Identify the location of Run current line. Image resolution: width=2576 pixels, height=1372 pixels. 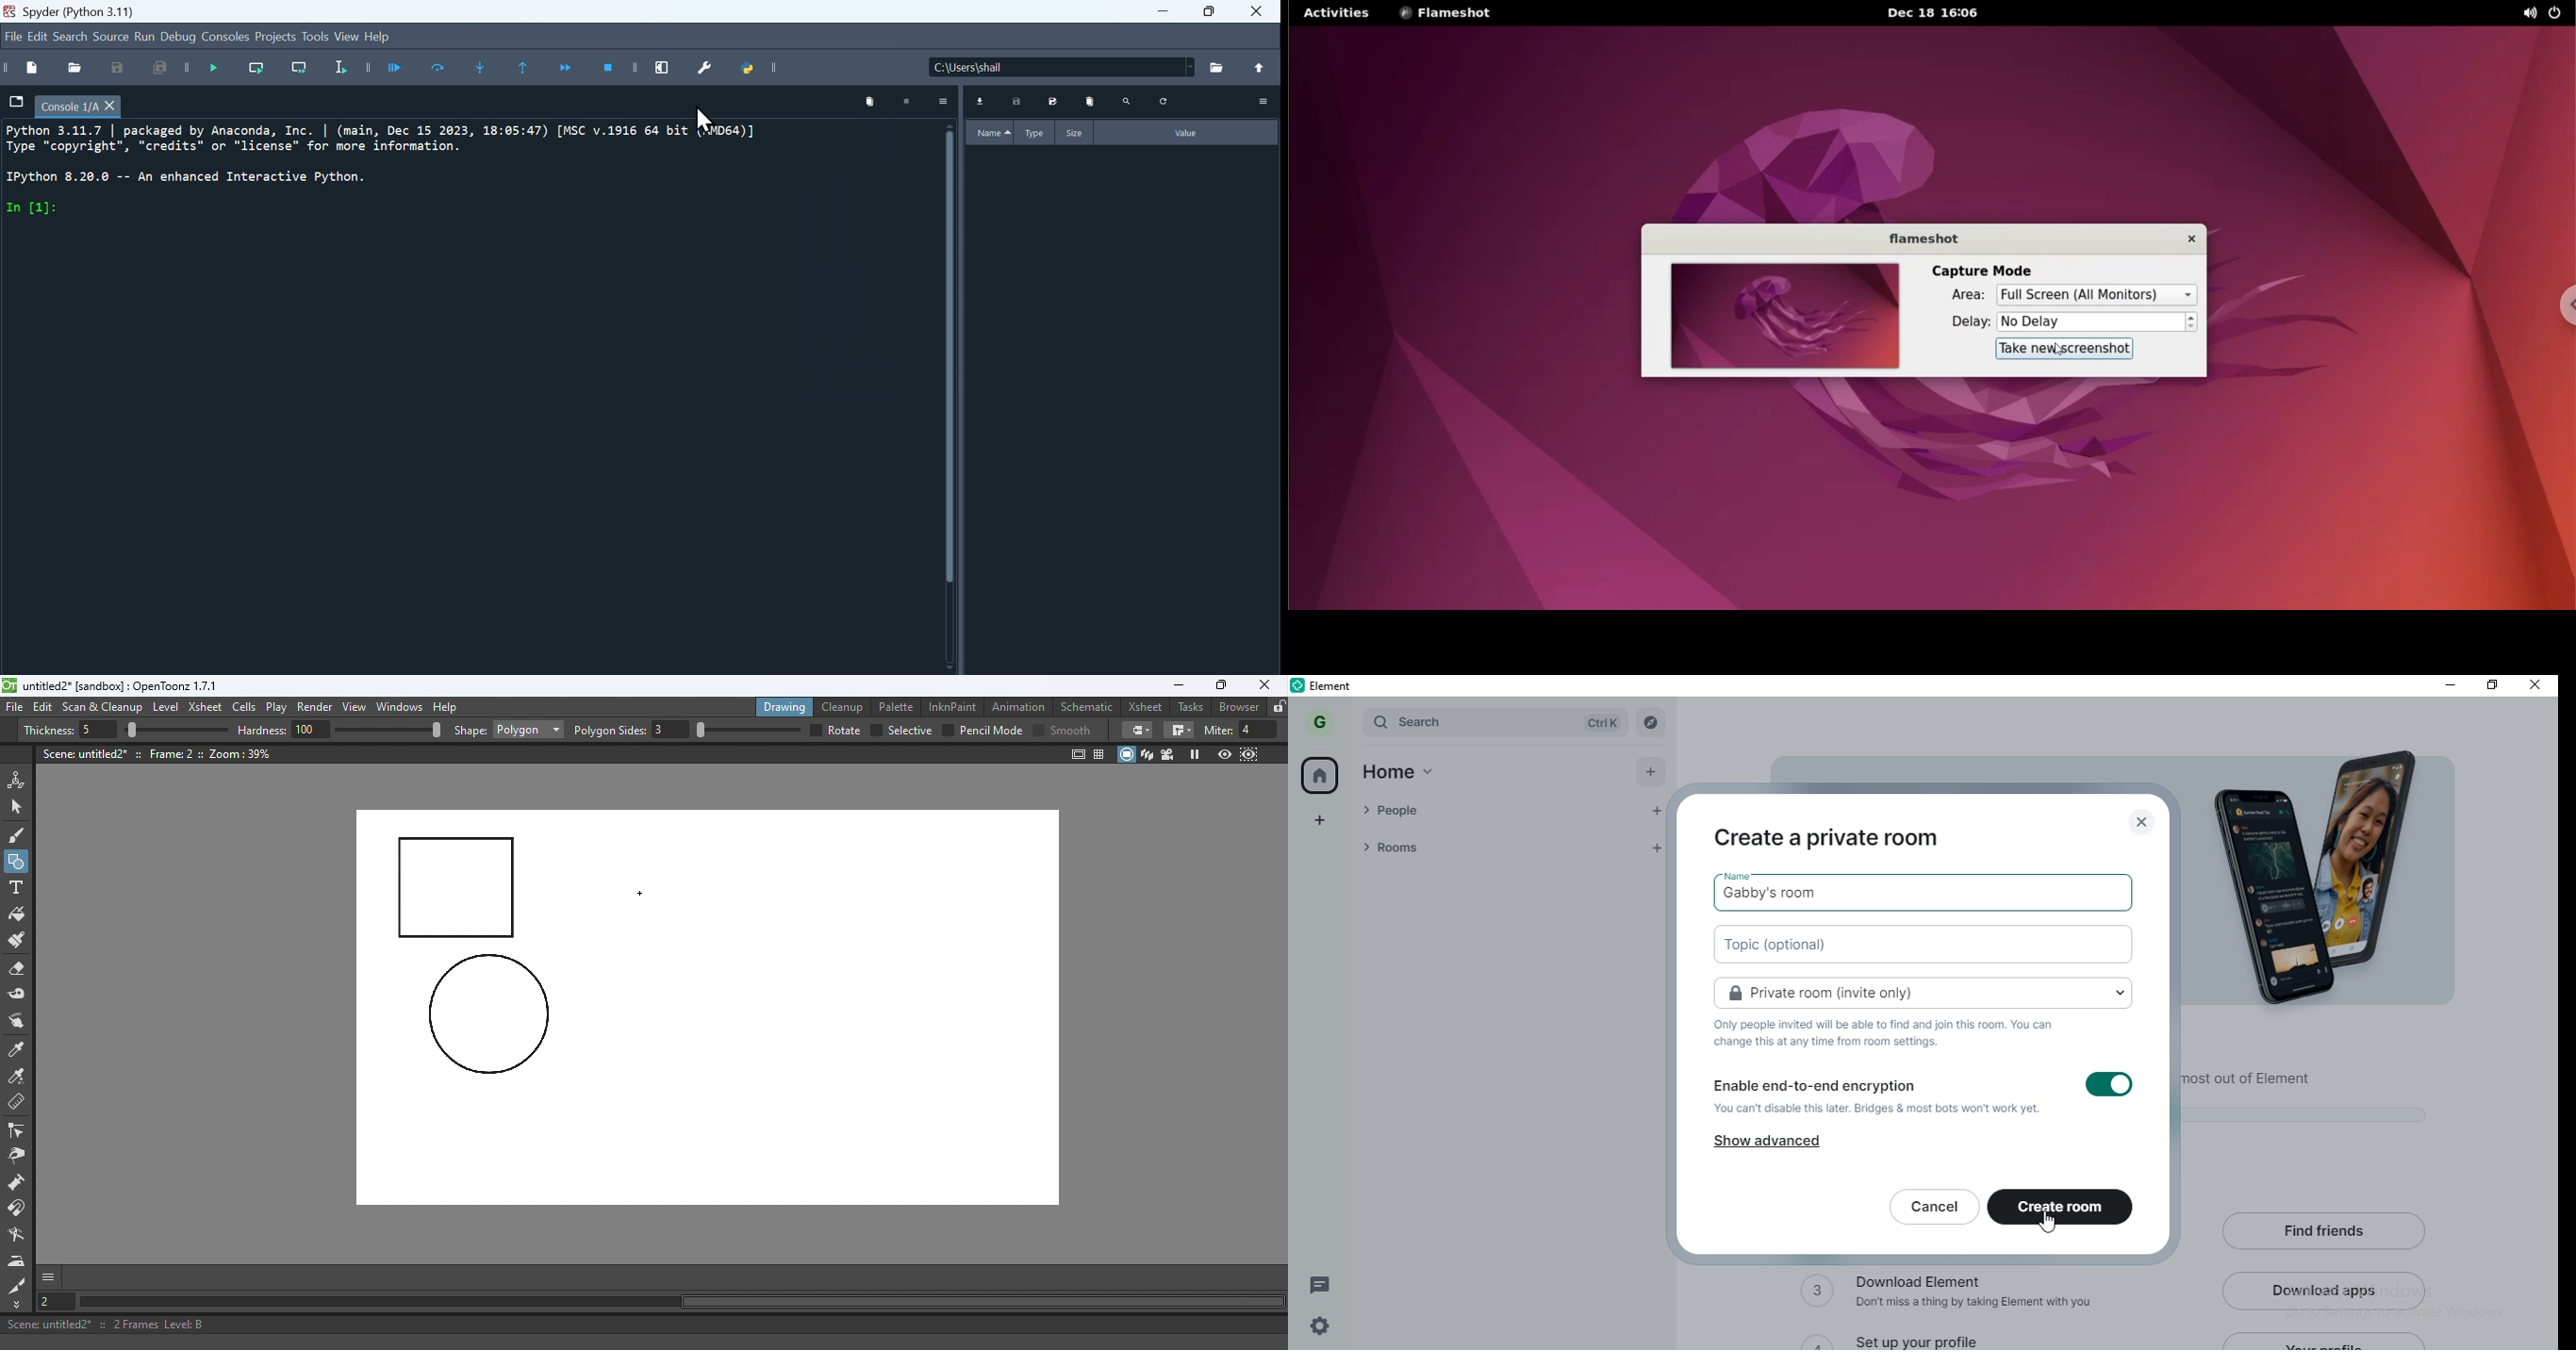
(263, 72).